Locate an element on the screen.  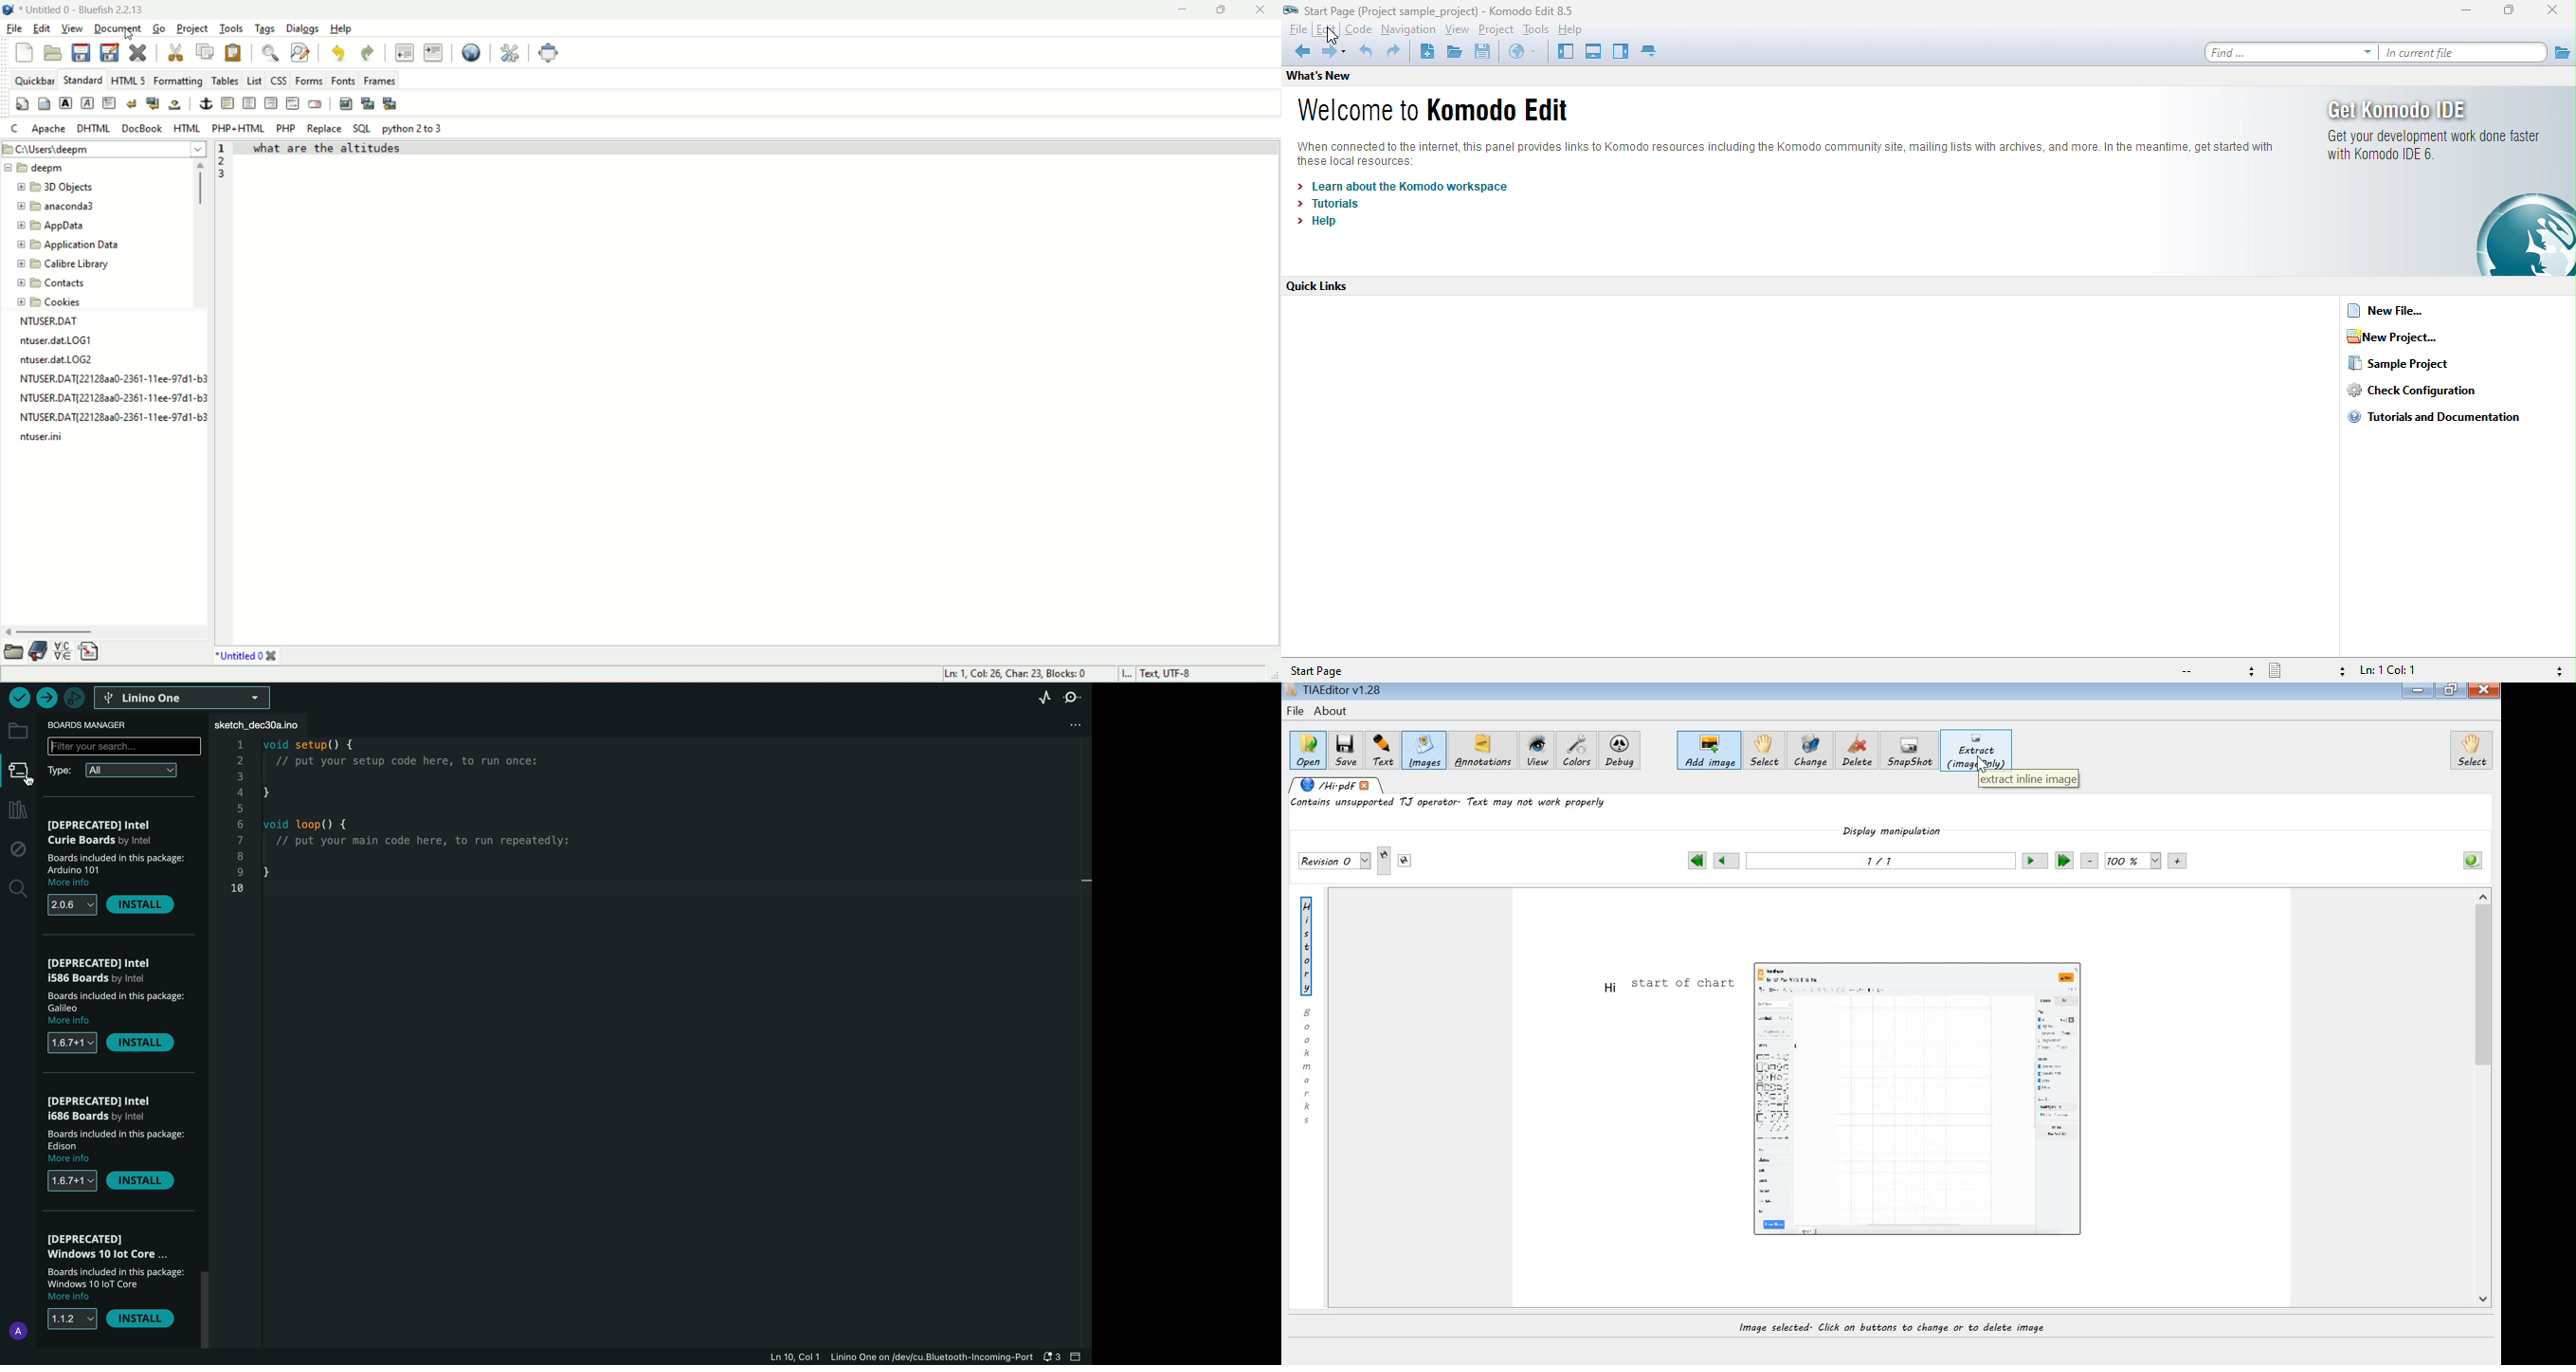
open is located at coordinates (15, 652).